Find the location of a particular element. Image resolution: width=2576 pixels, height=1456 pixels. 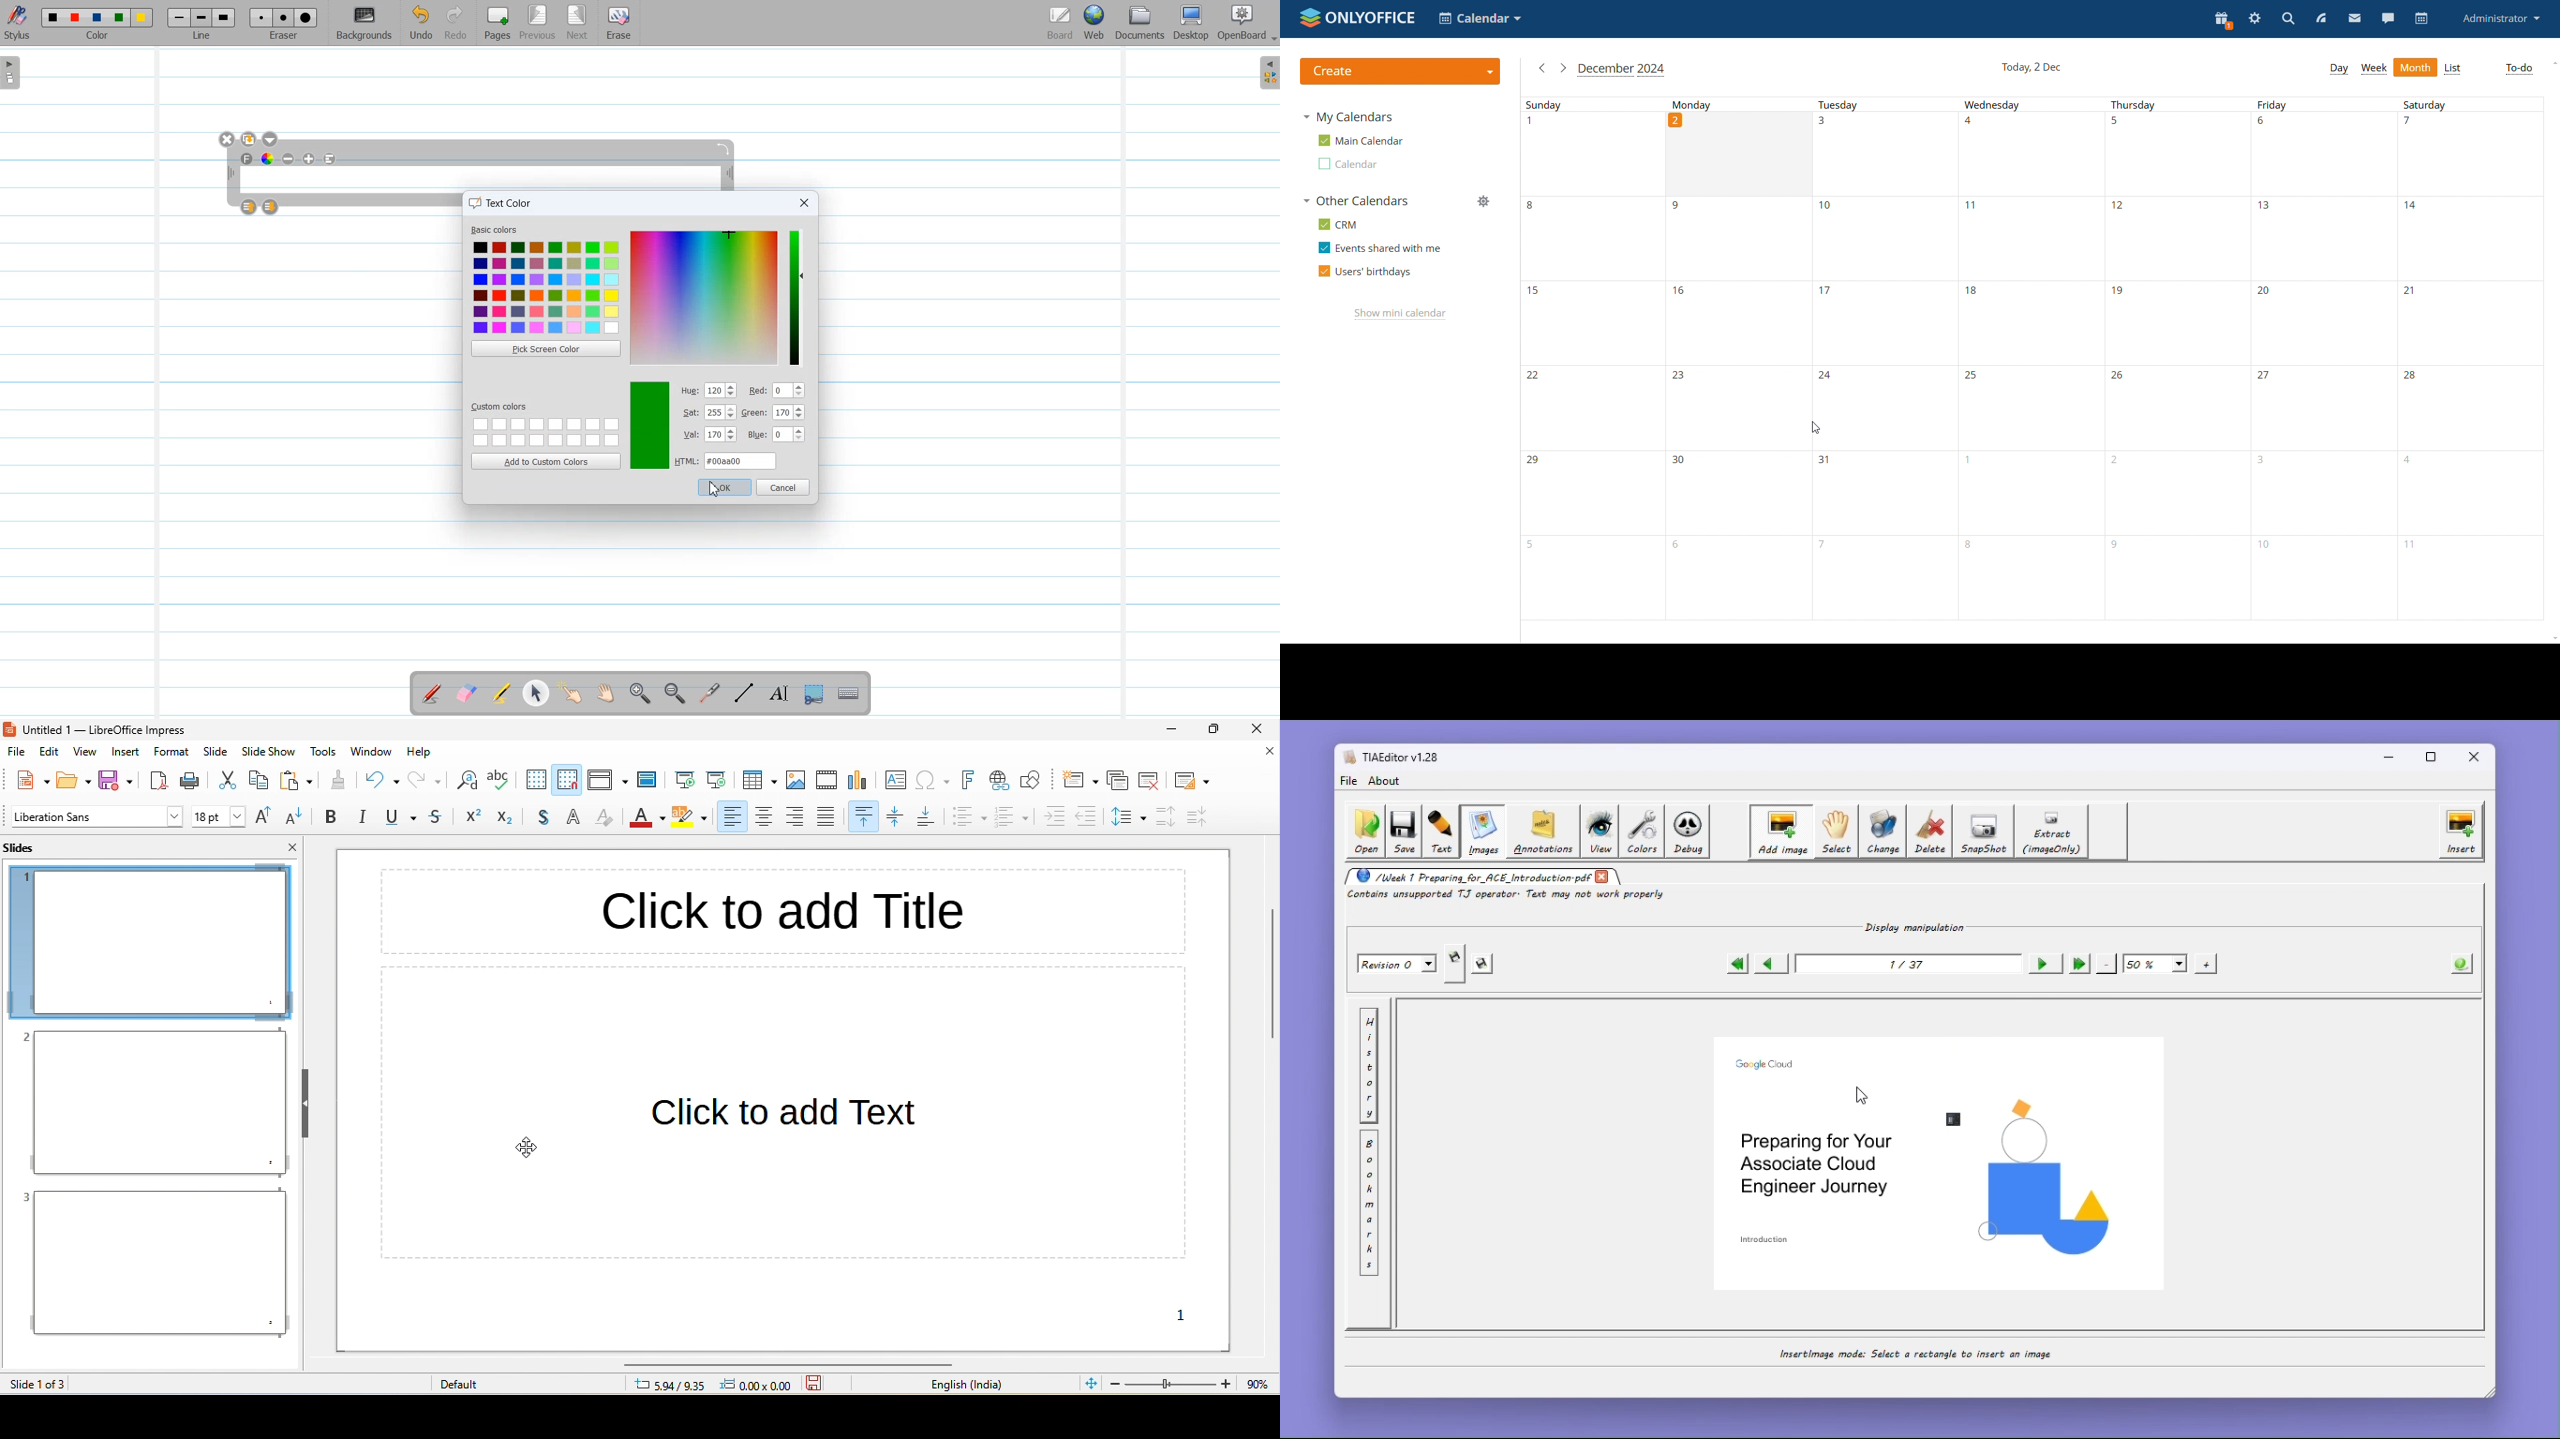

mail is located at coordinates (2355, 20).